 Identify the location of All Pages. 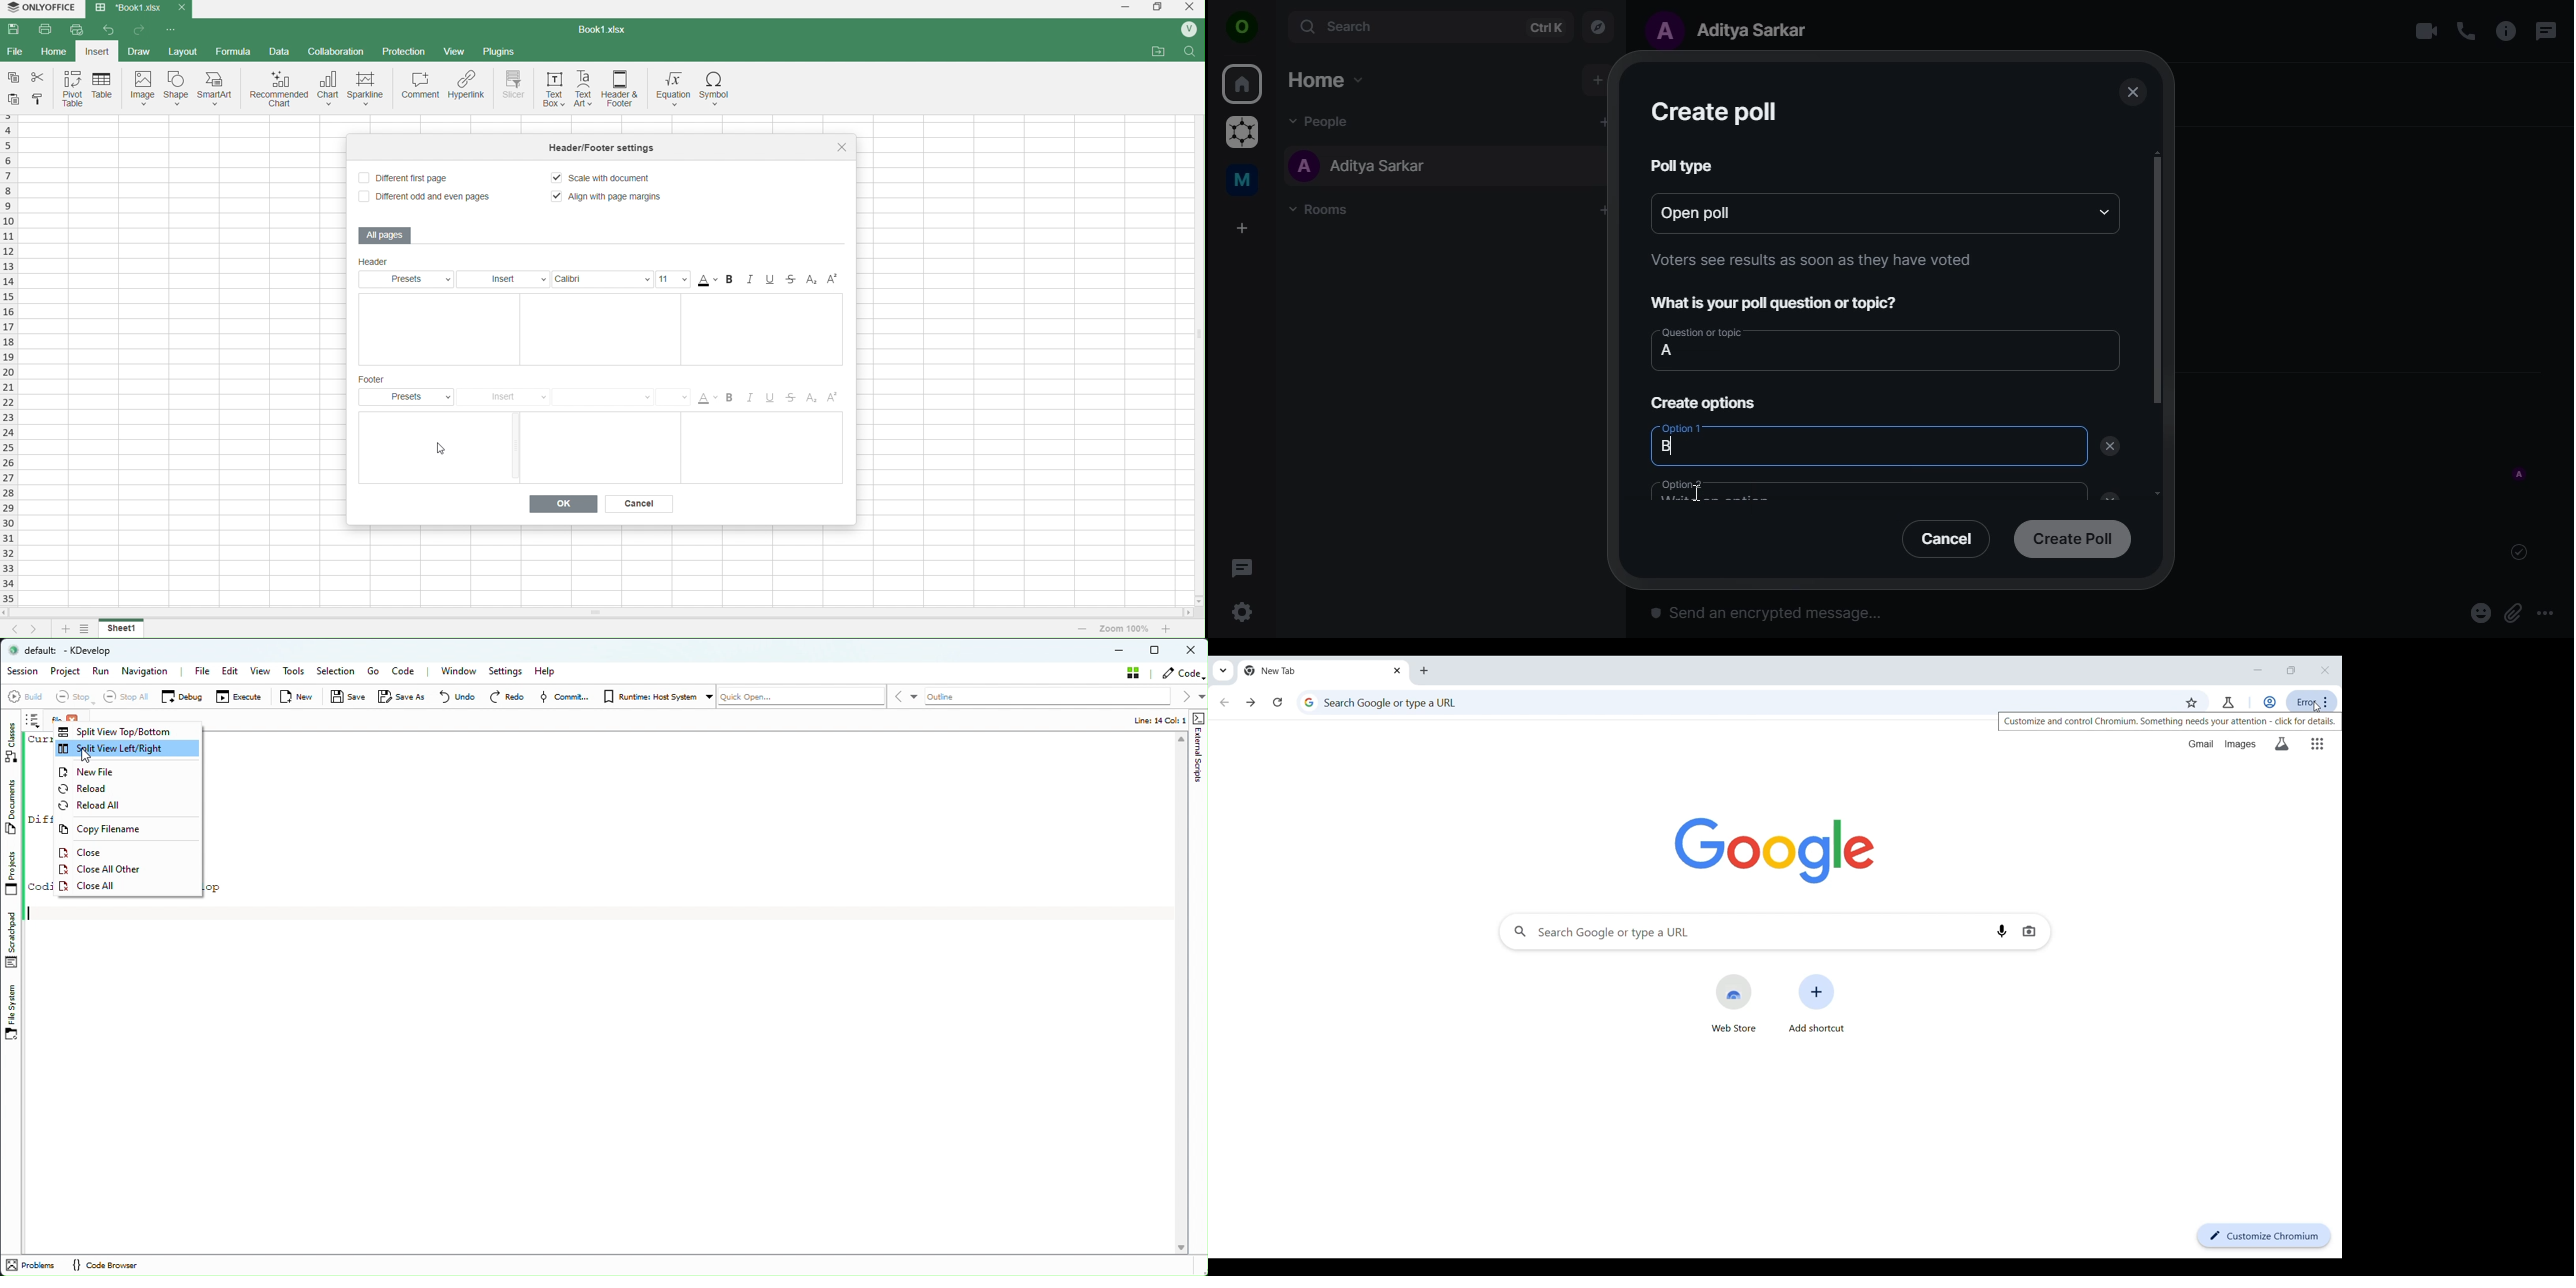
(386, 235).